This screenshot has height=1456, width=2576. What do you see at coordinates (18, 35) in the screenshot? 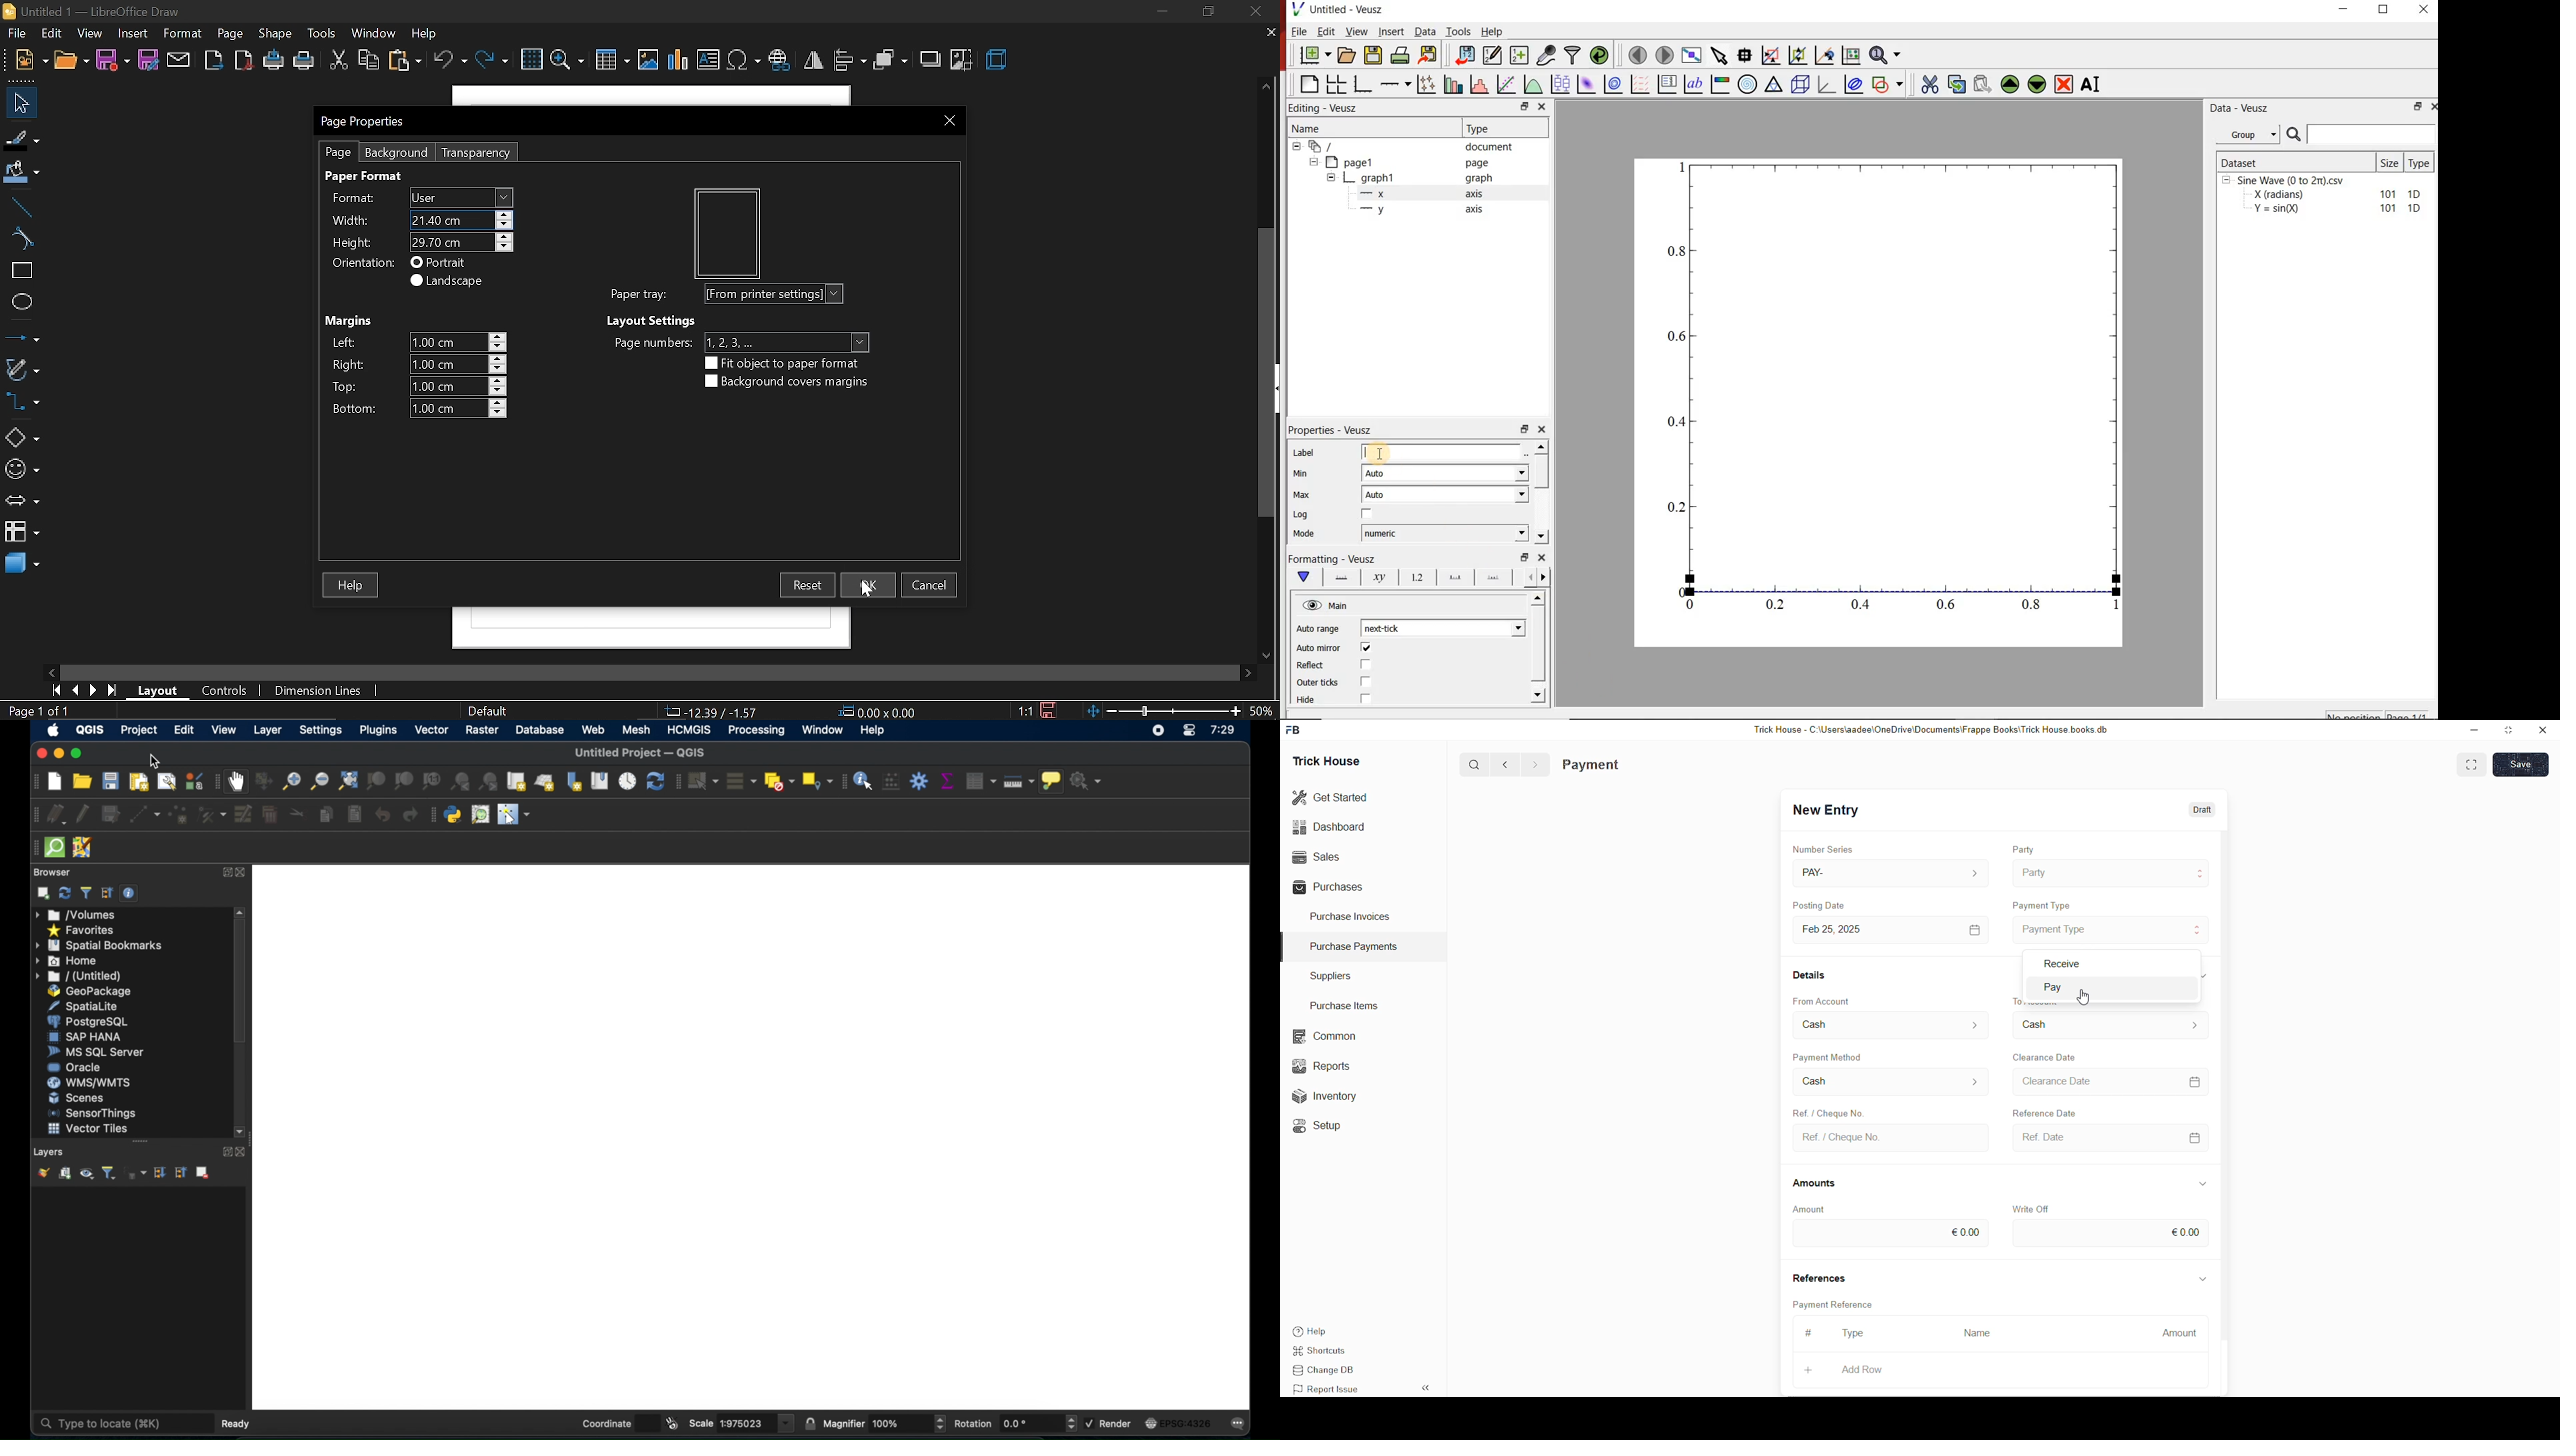
I see `file` at bounding box center [18, 35].